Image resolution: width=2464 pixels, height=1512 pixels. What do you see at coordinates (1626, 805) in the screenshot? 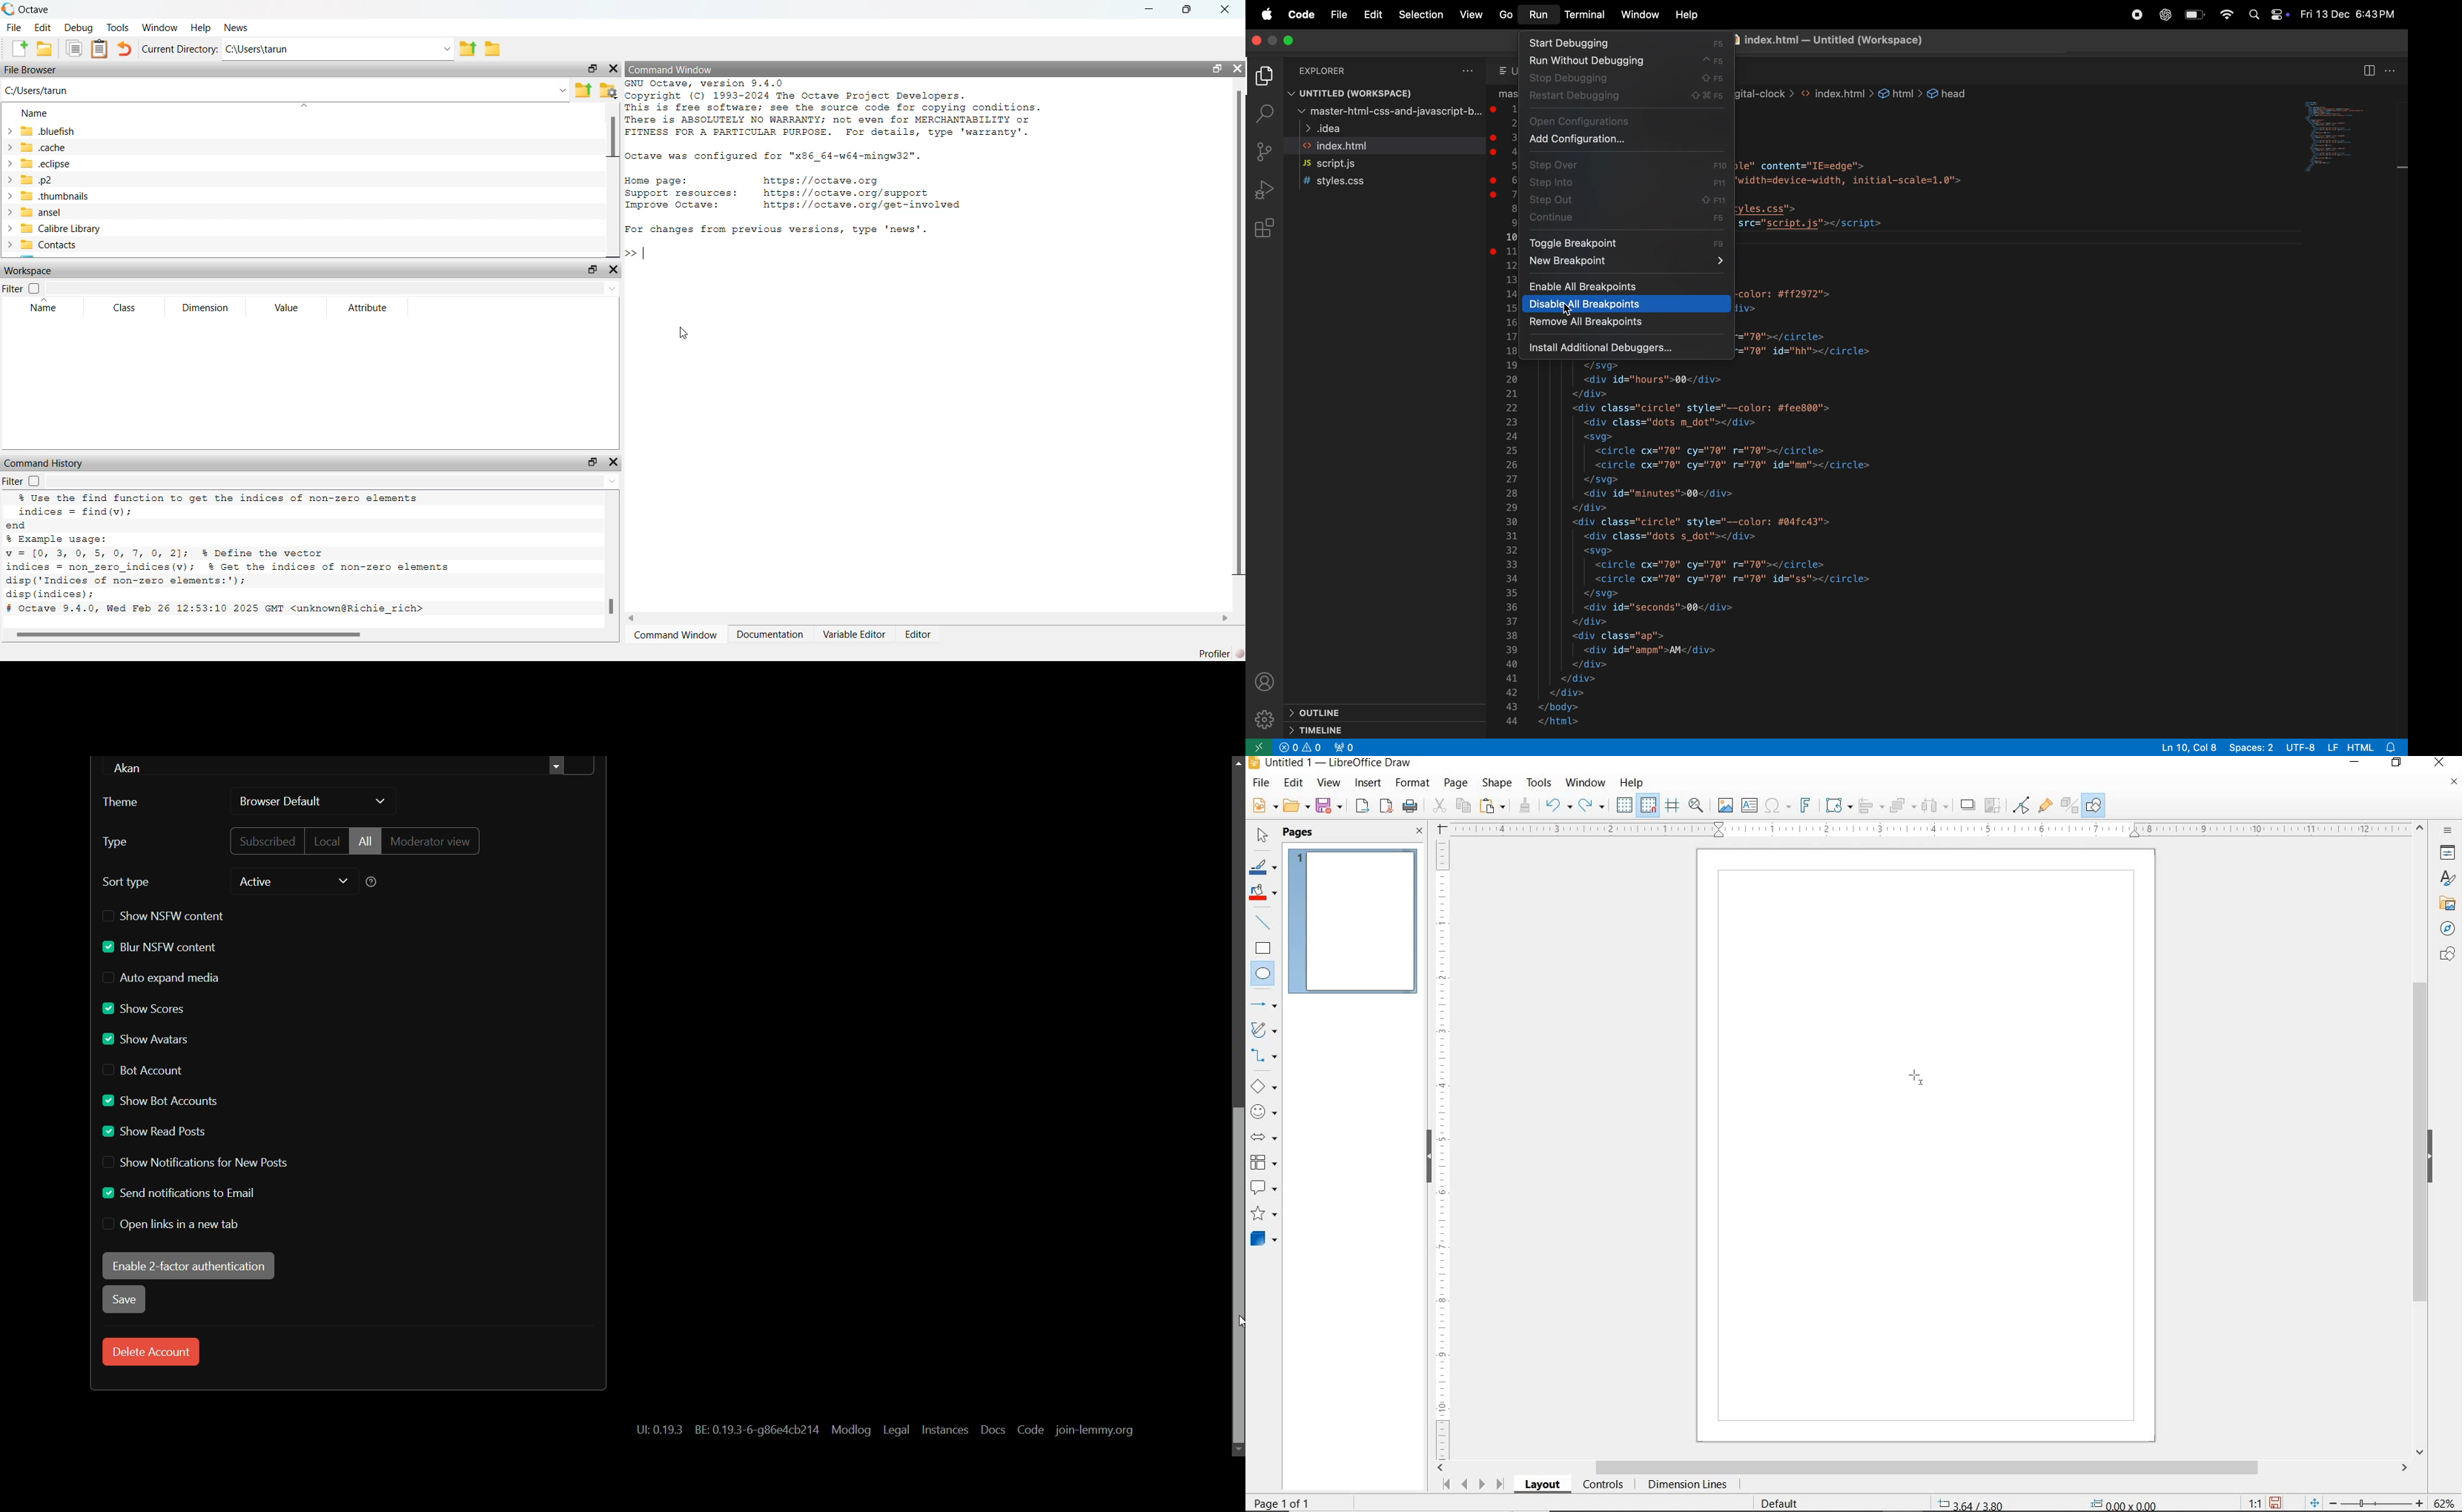
I see `DISPLAY GRID` at bounding box center [1626, 805].